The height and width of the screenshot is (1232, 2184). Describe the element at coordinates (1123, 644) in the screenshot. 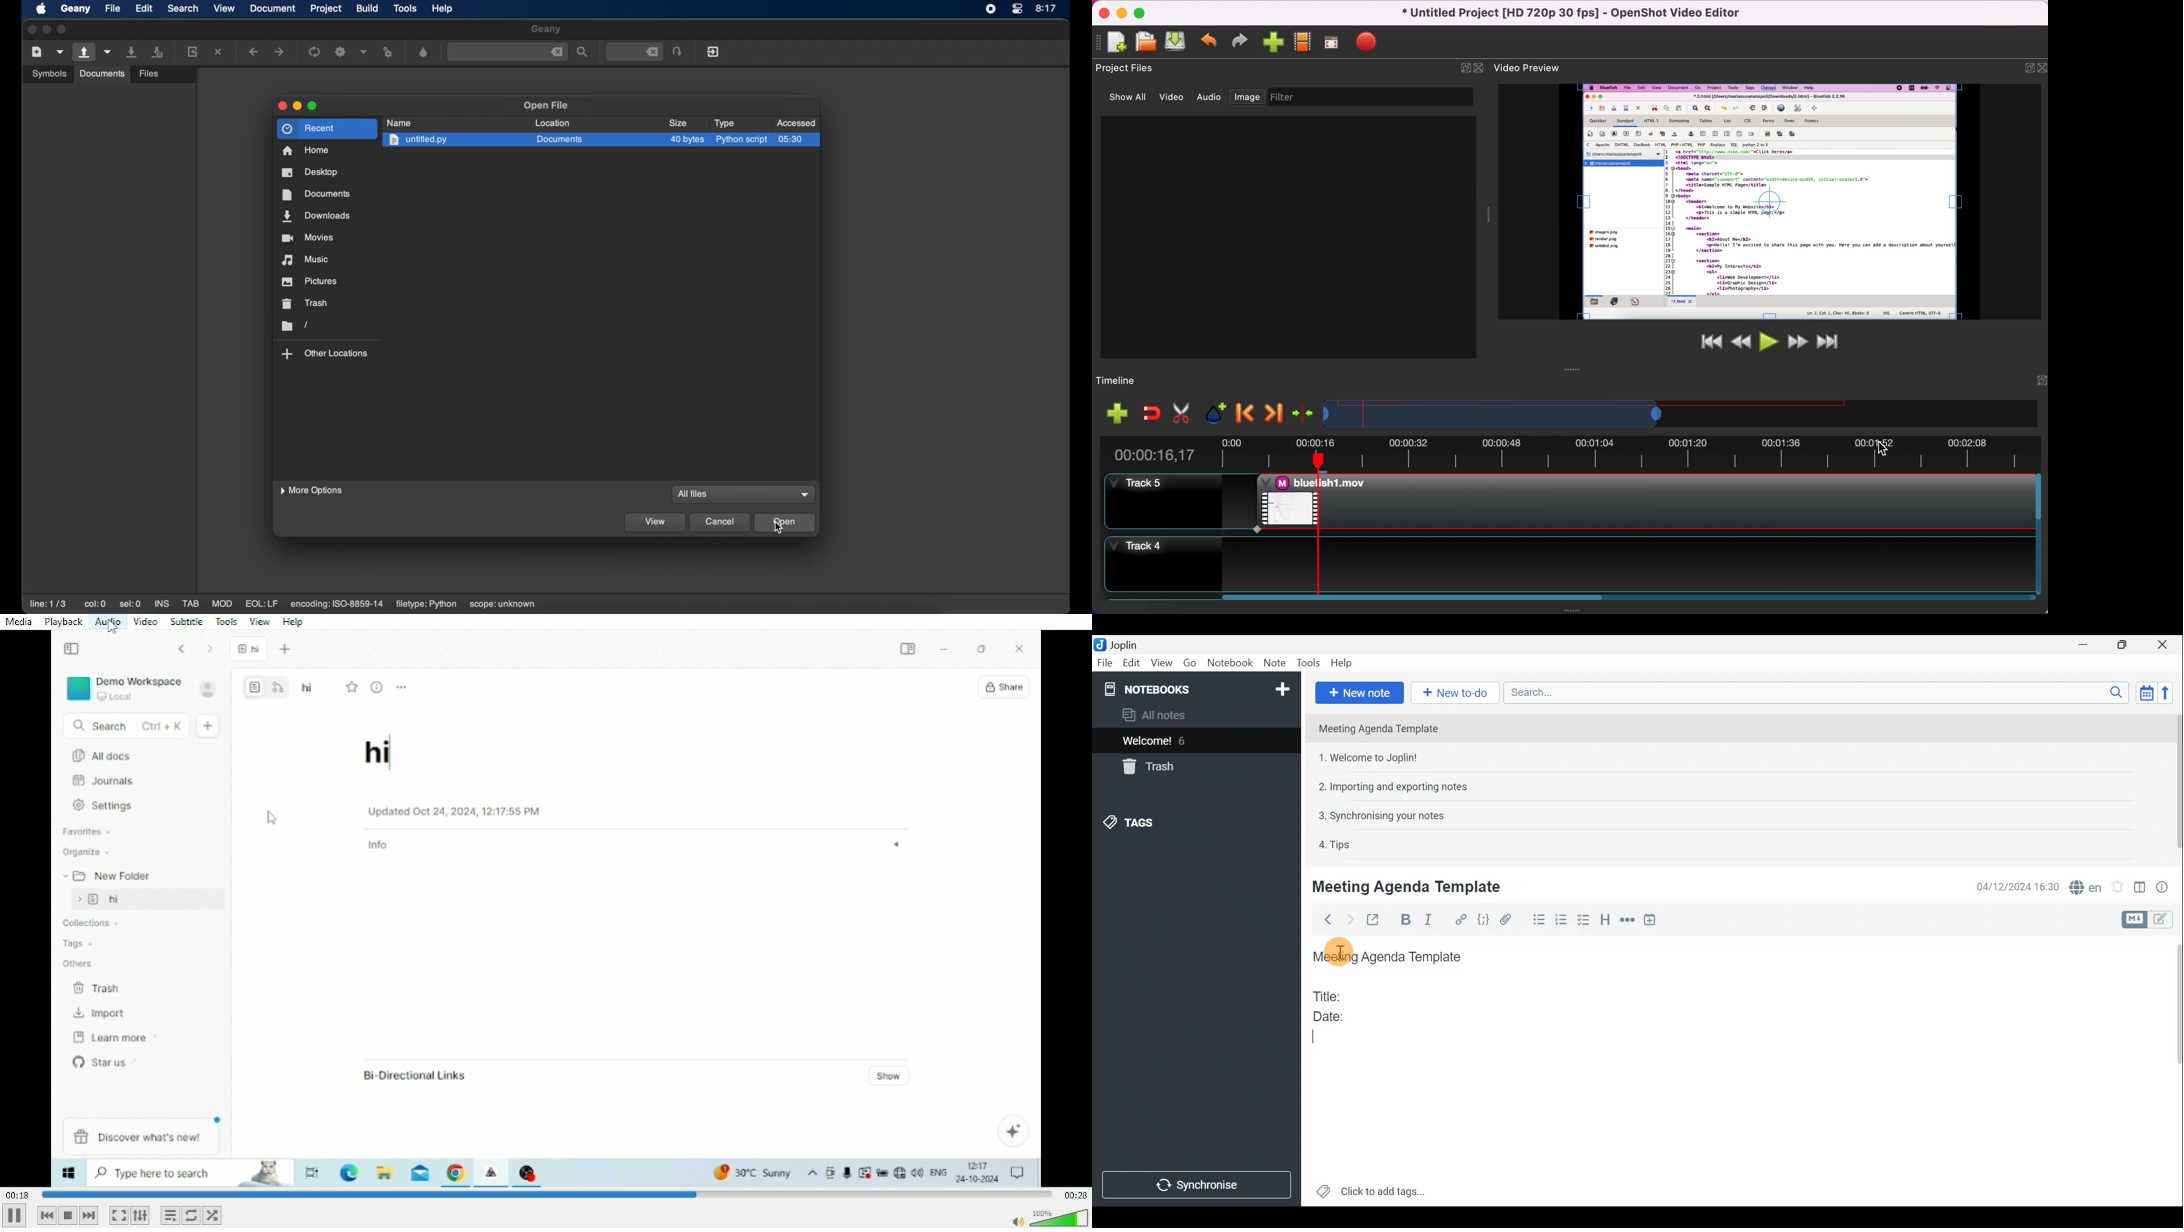

I see `Joplin` at that location.